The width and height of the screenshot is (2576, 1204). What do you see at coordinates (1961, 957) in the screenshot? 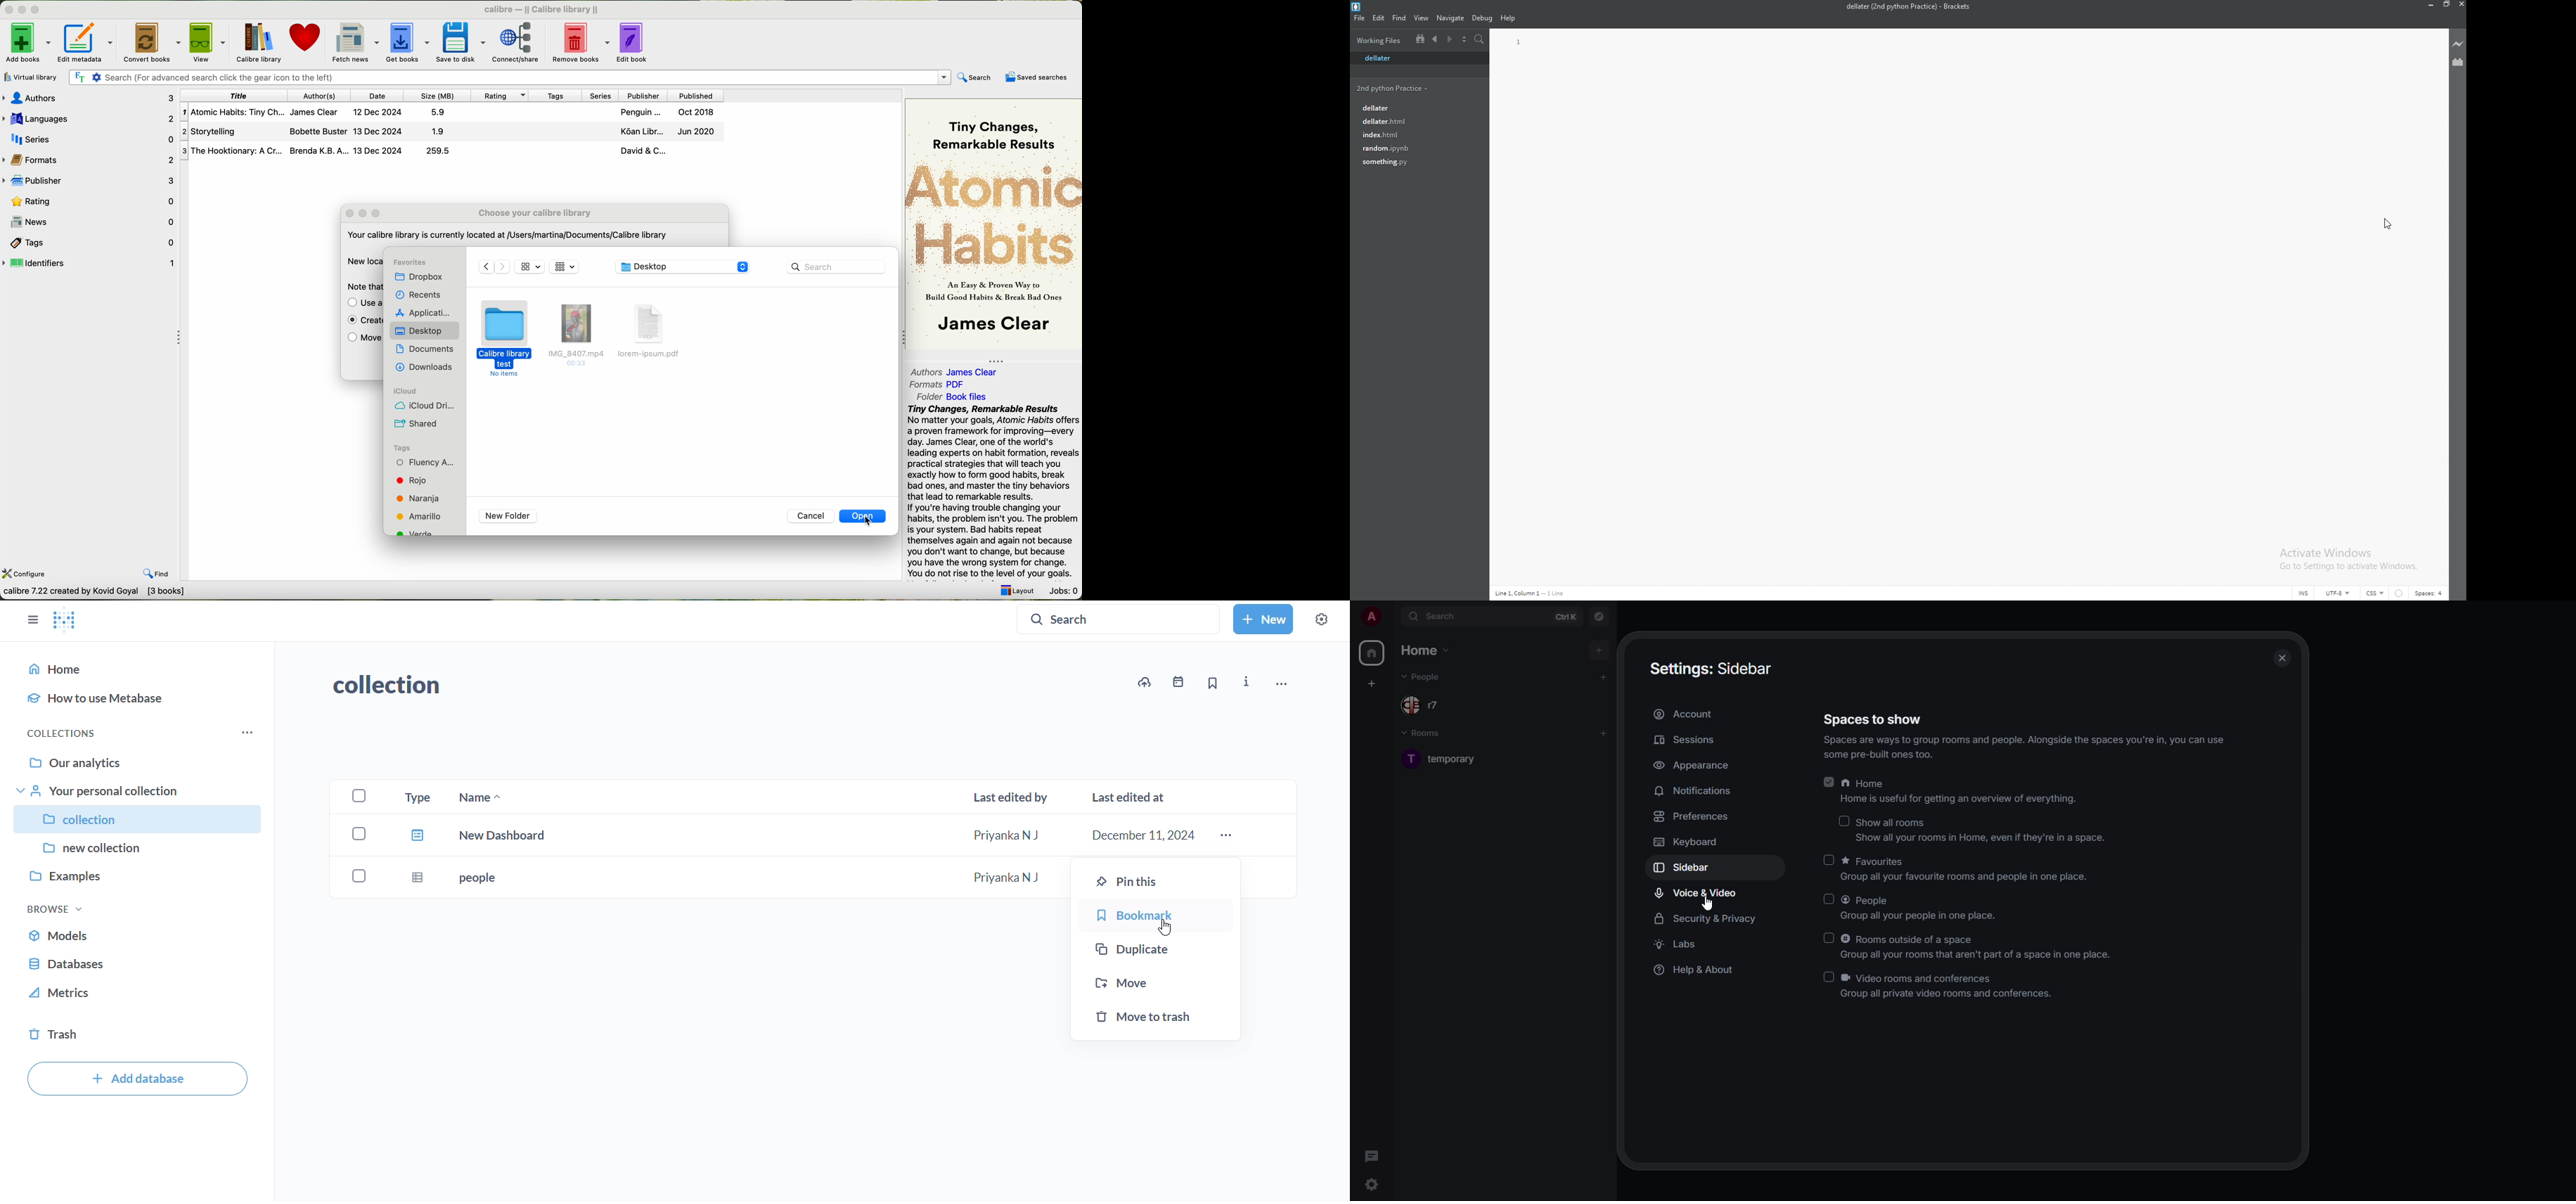
I see `Group all your rooms that aren't part of a space in one place.` at bounding box center [1961, 957].